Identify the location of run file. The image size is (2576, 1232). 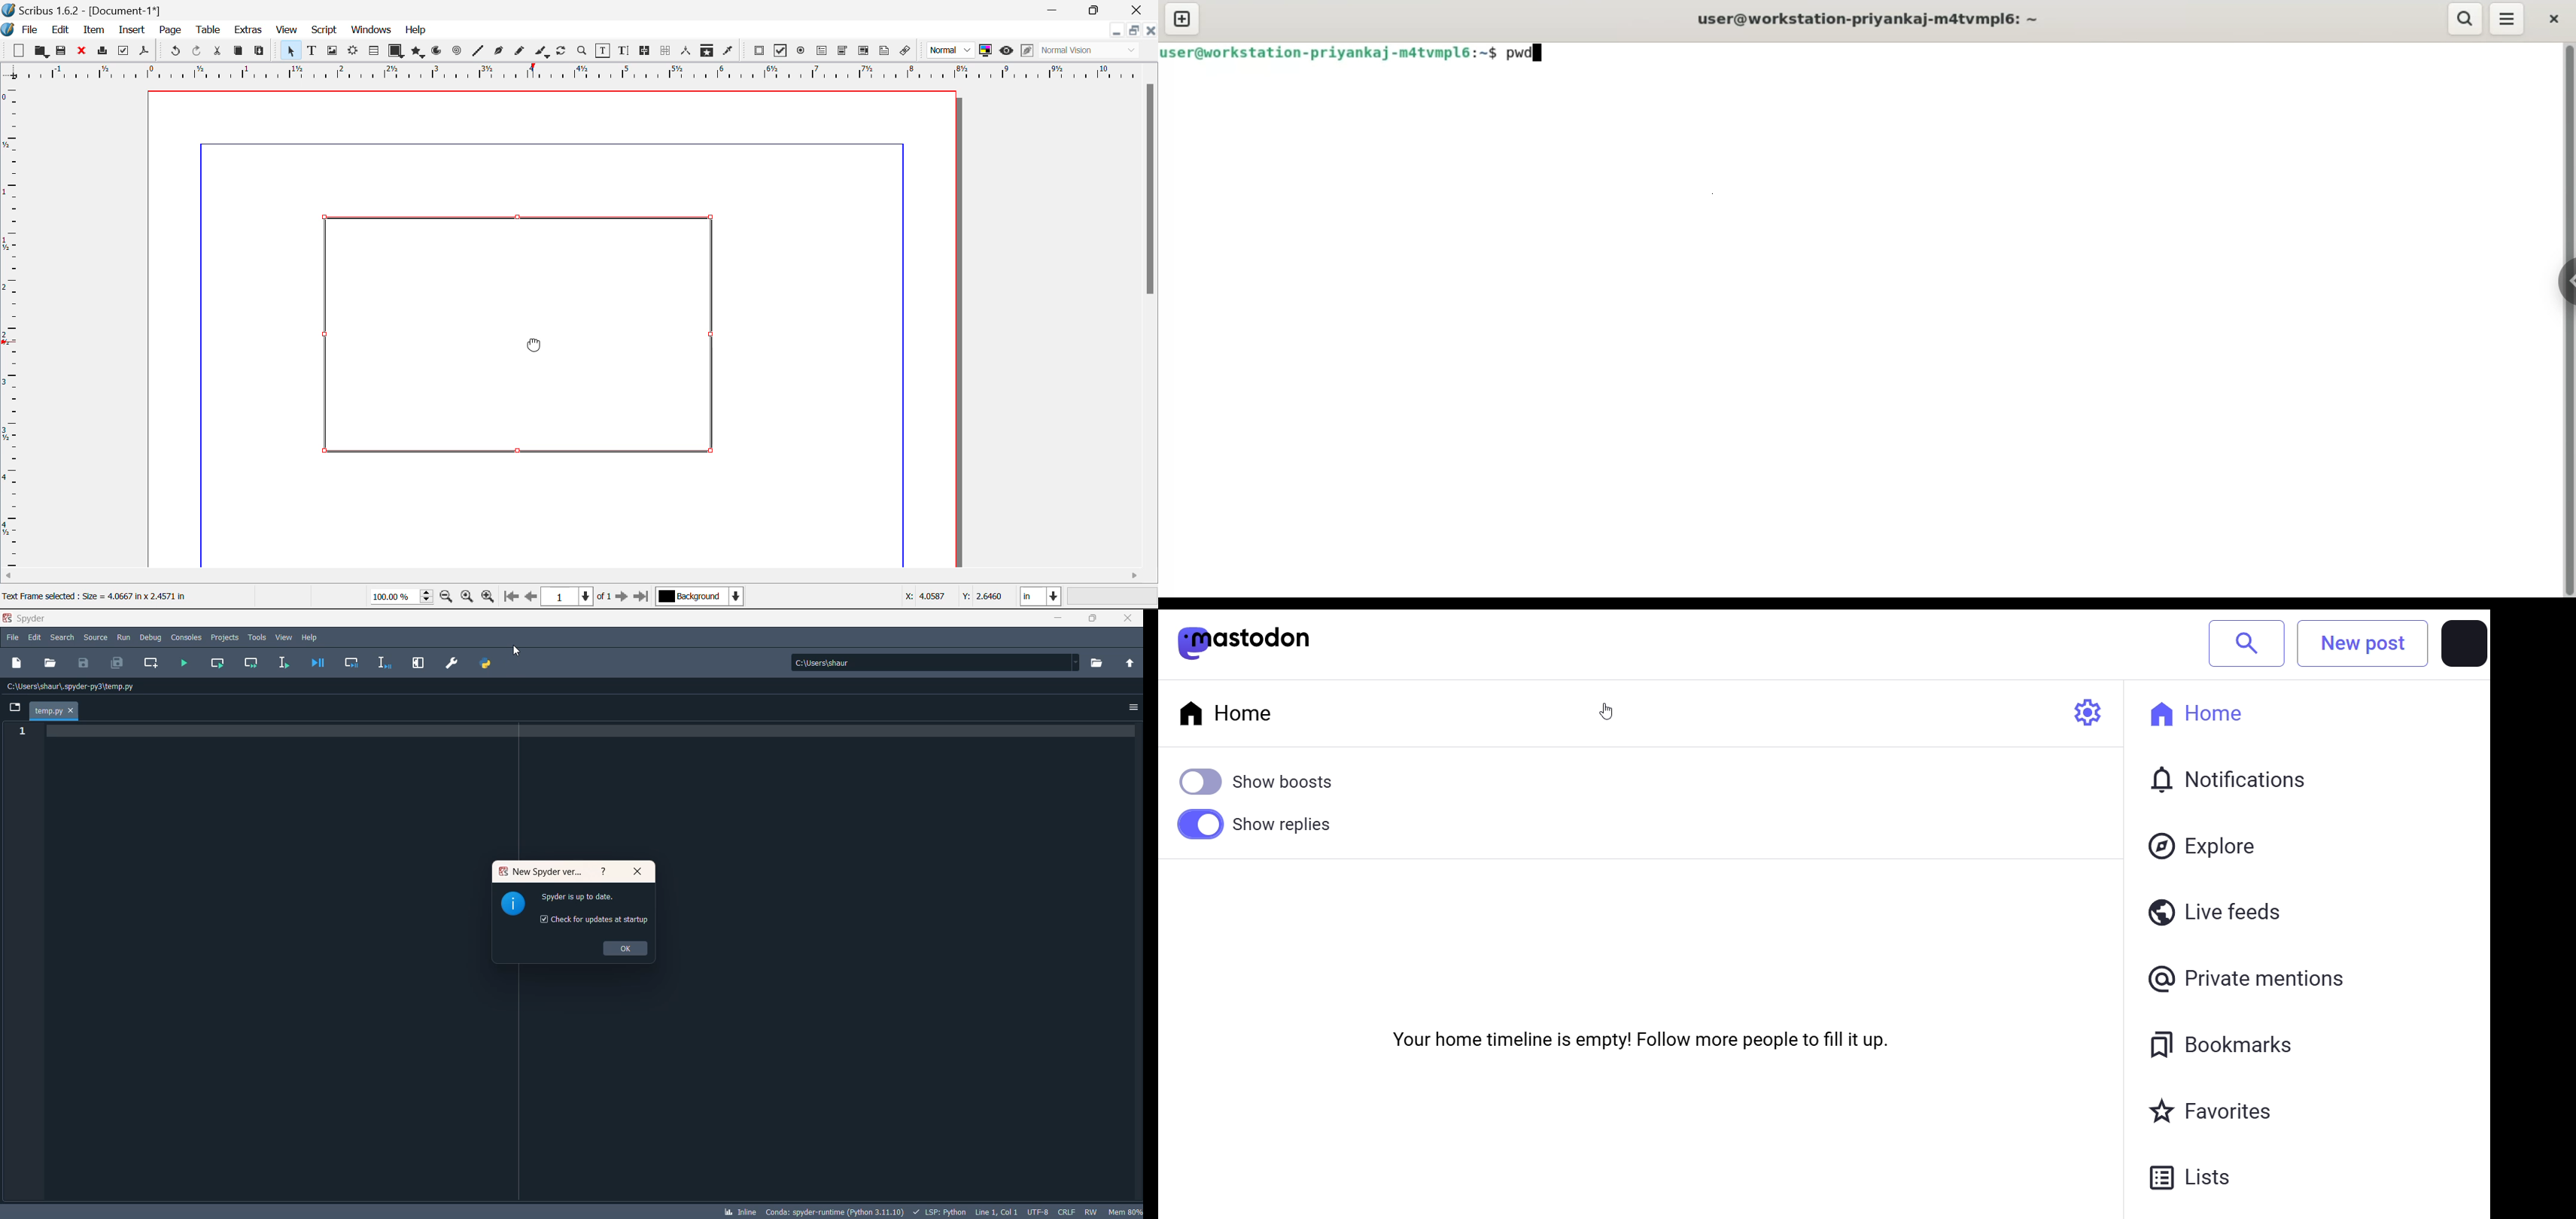
(185, 664).